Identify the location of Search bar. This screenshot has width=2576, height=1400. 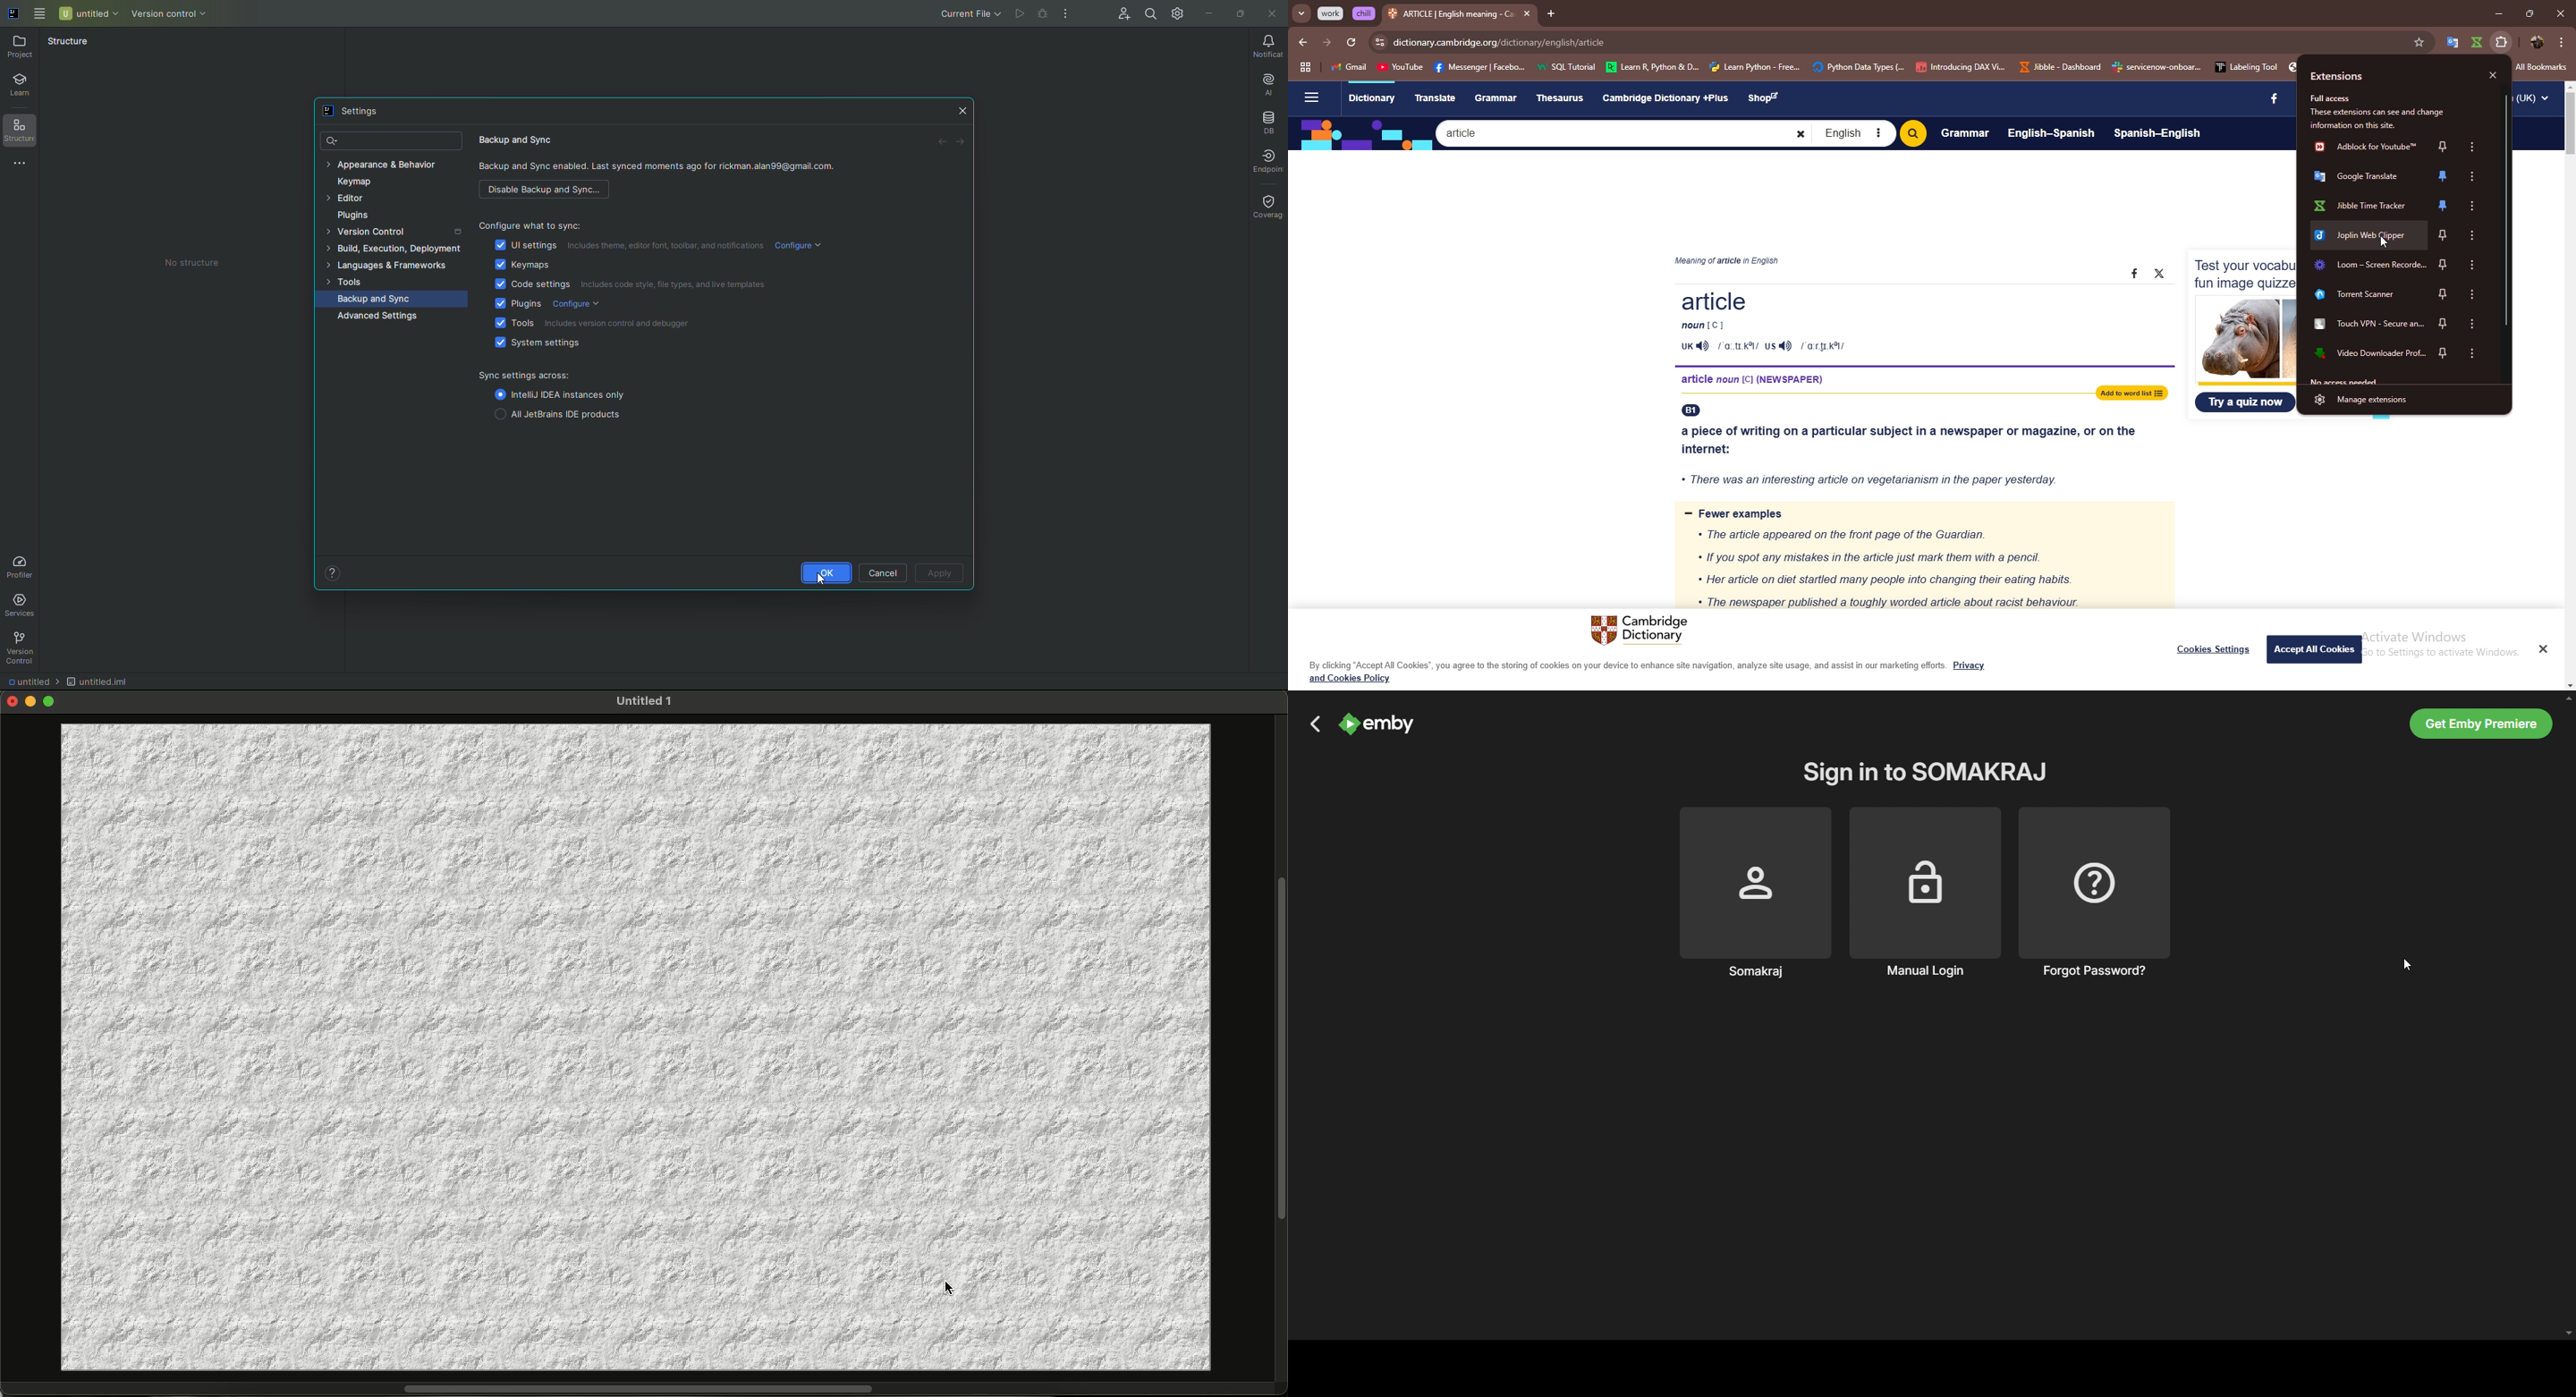
(1623, 133).